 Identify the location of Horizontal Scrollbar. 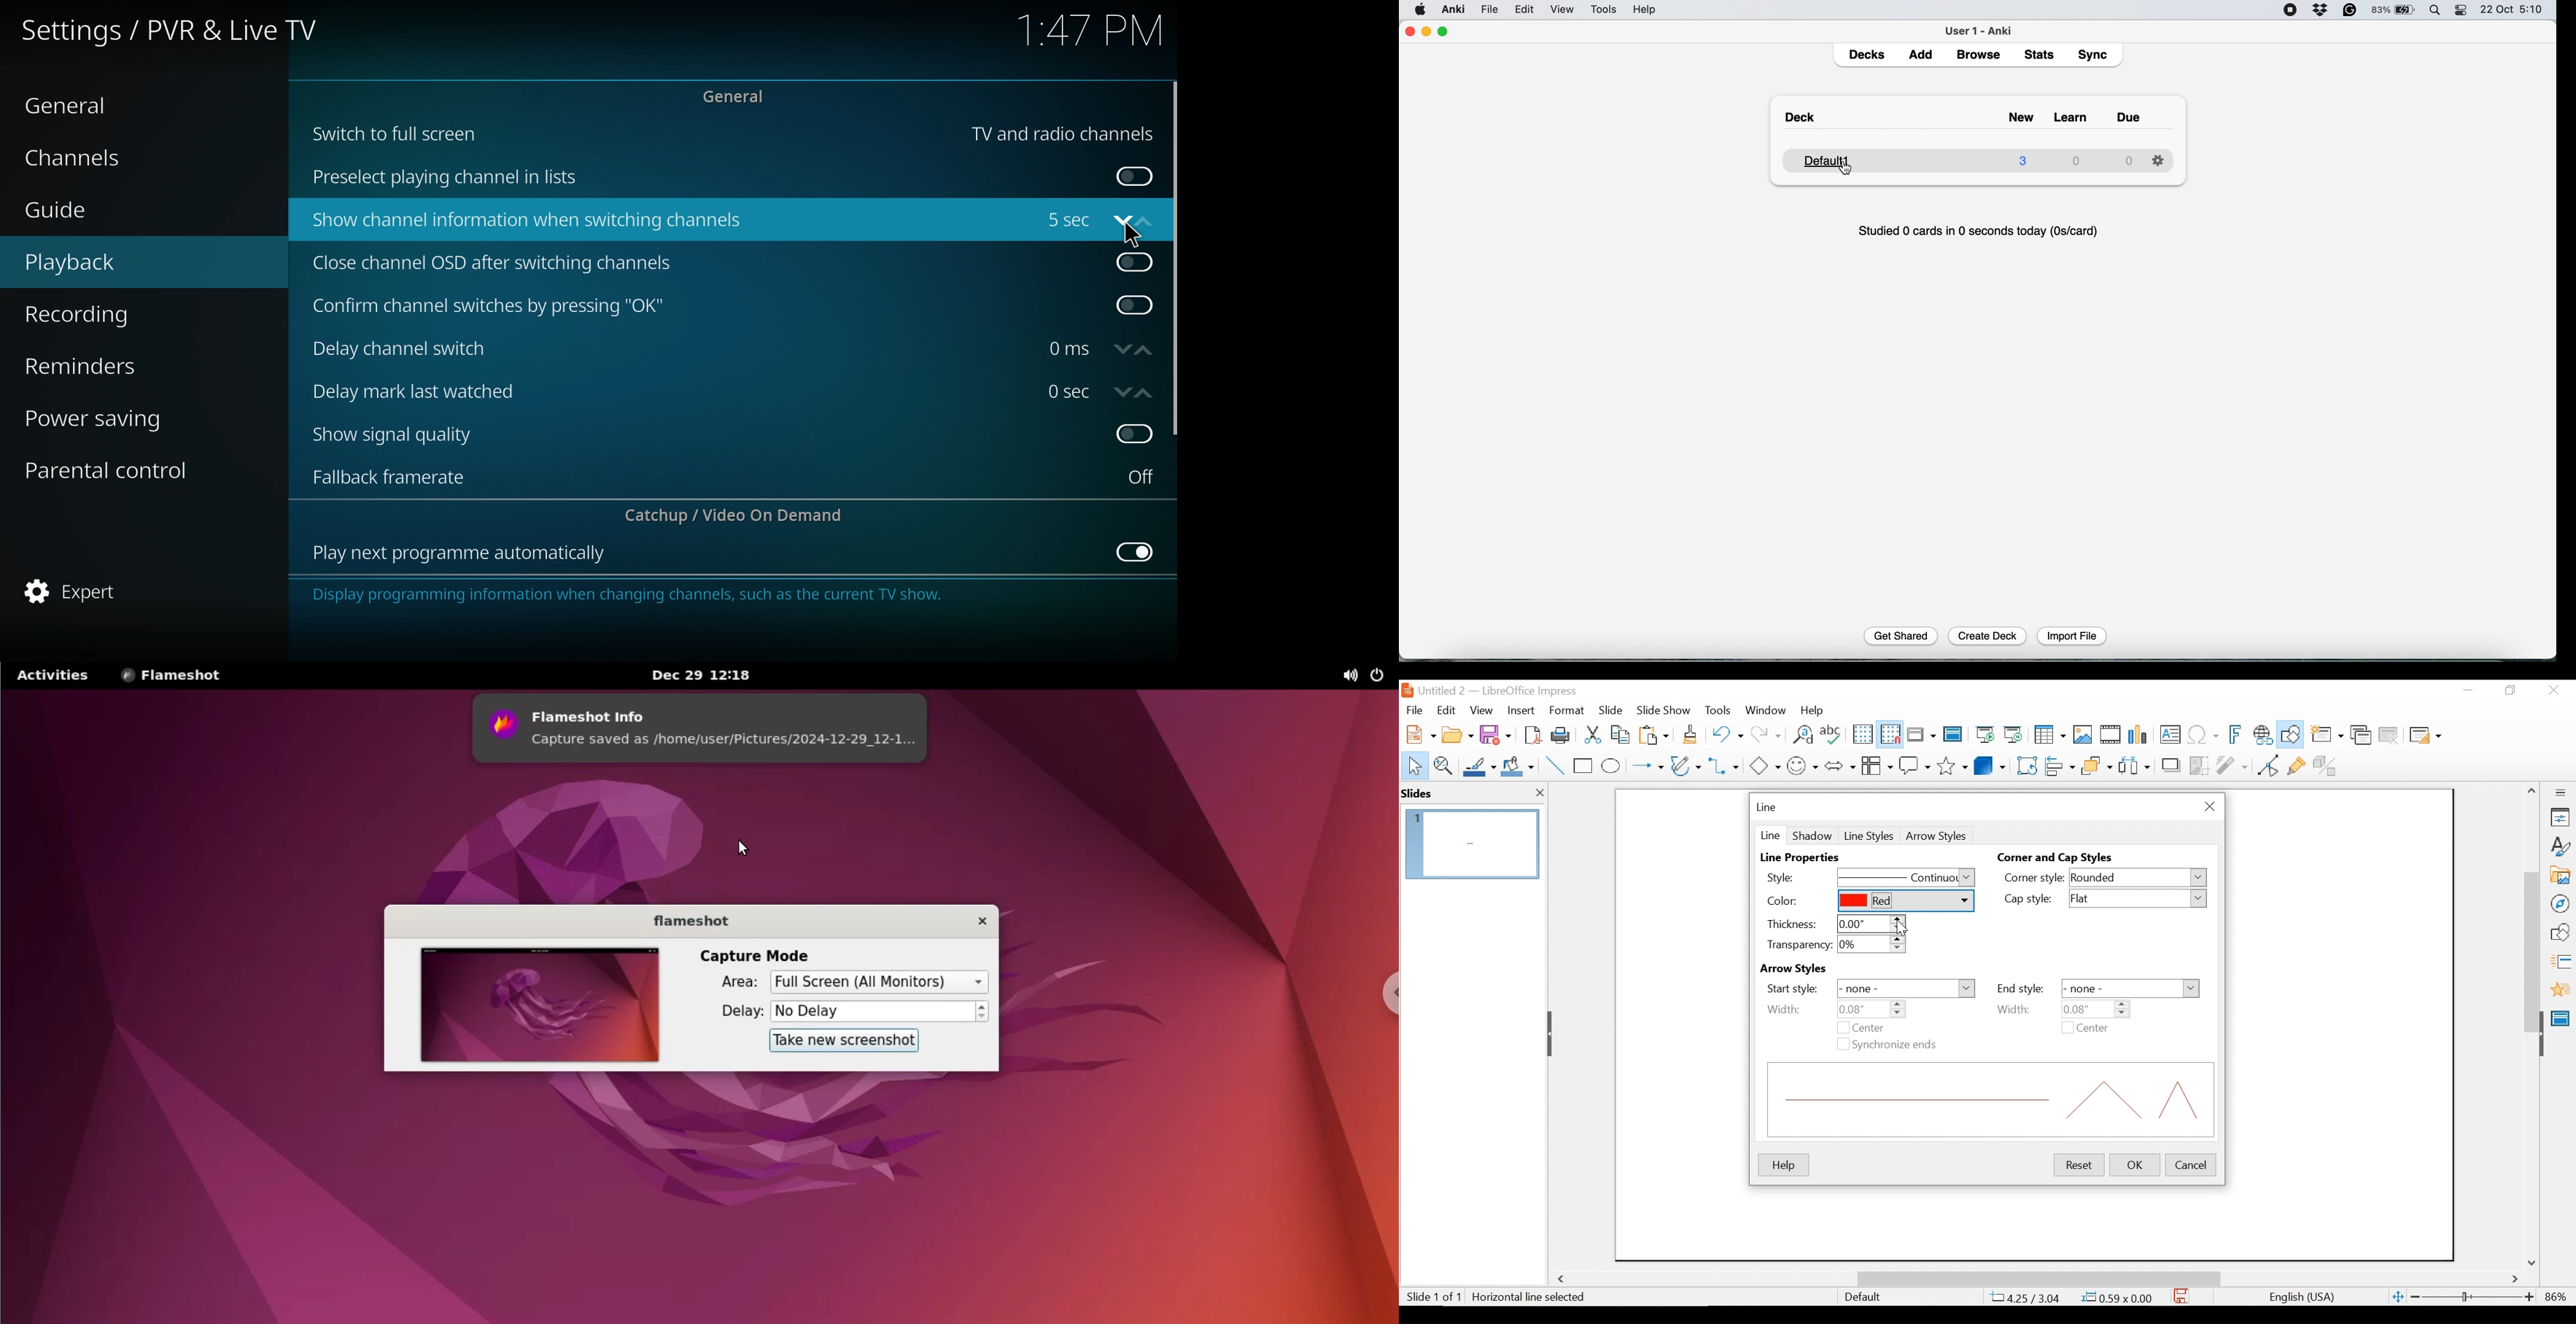
(2038, 1278).